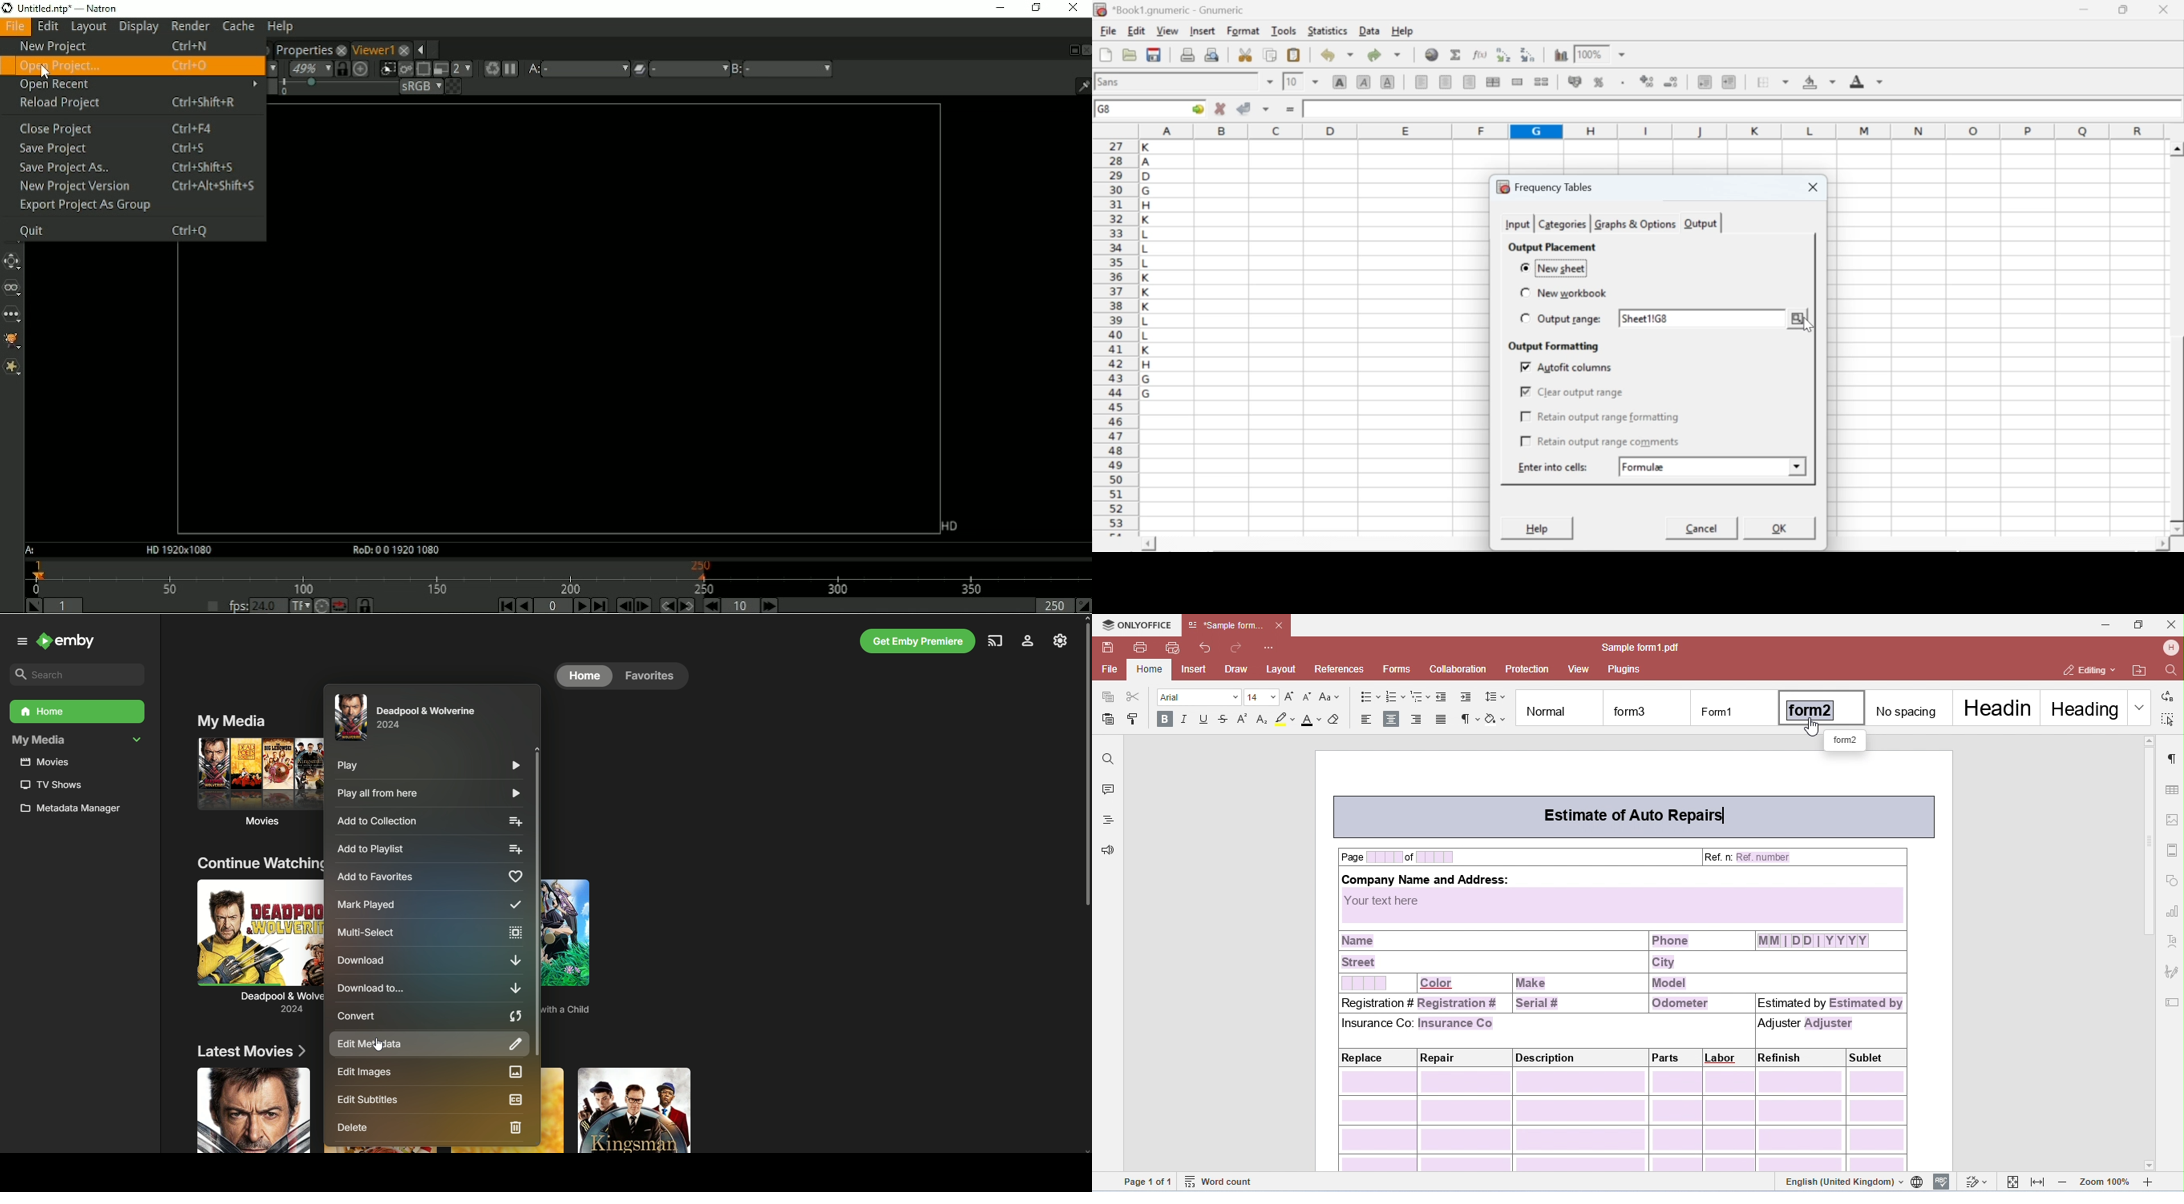 This screenshot has height=1204, width=2184. What do you see at coordinates (76, 712) in the screenshot?
I see `Home` at bounding box center [76, 712].